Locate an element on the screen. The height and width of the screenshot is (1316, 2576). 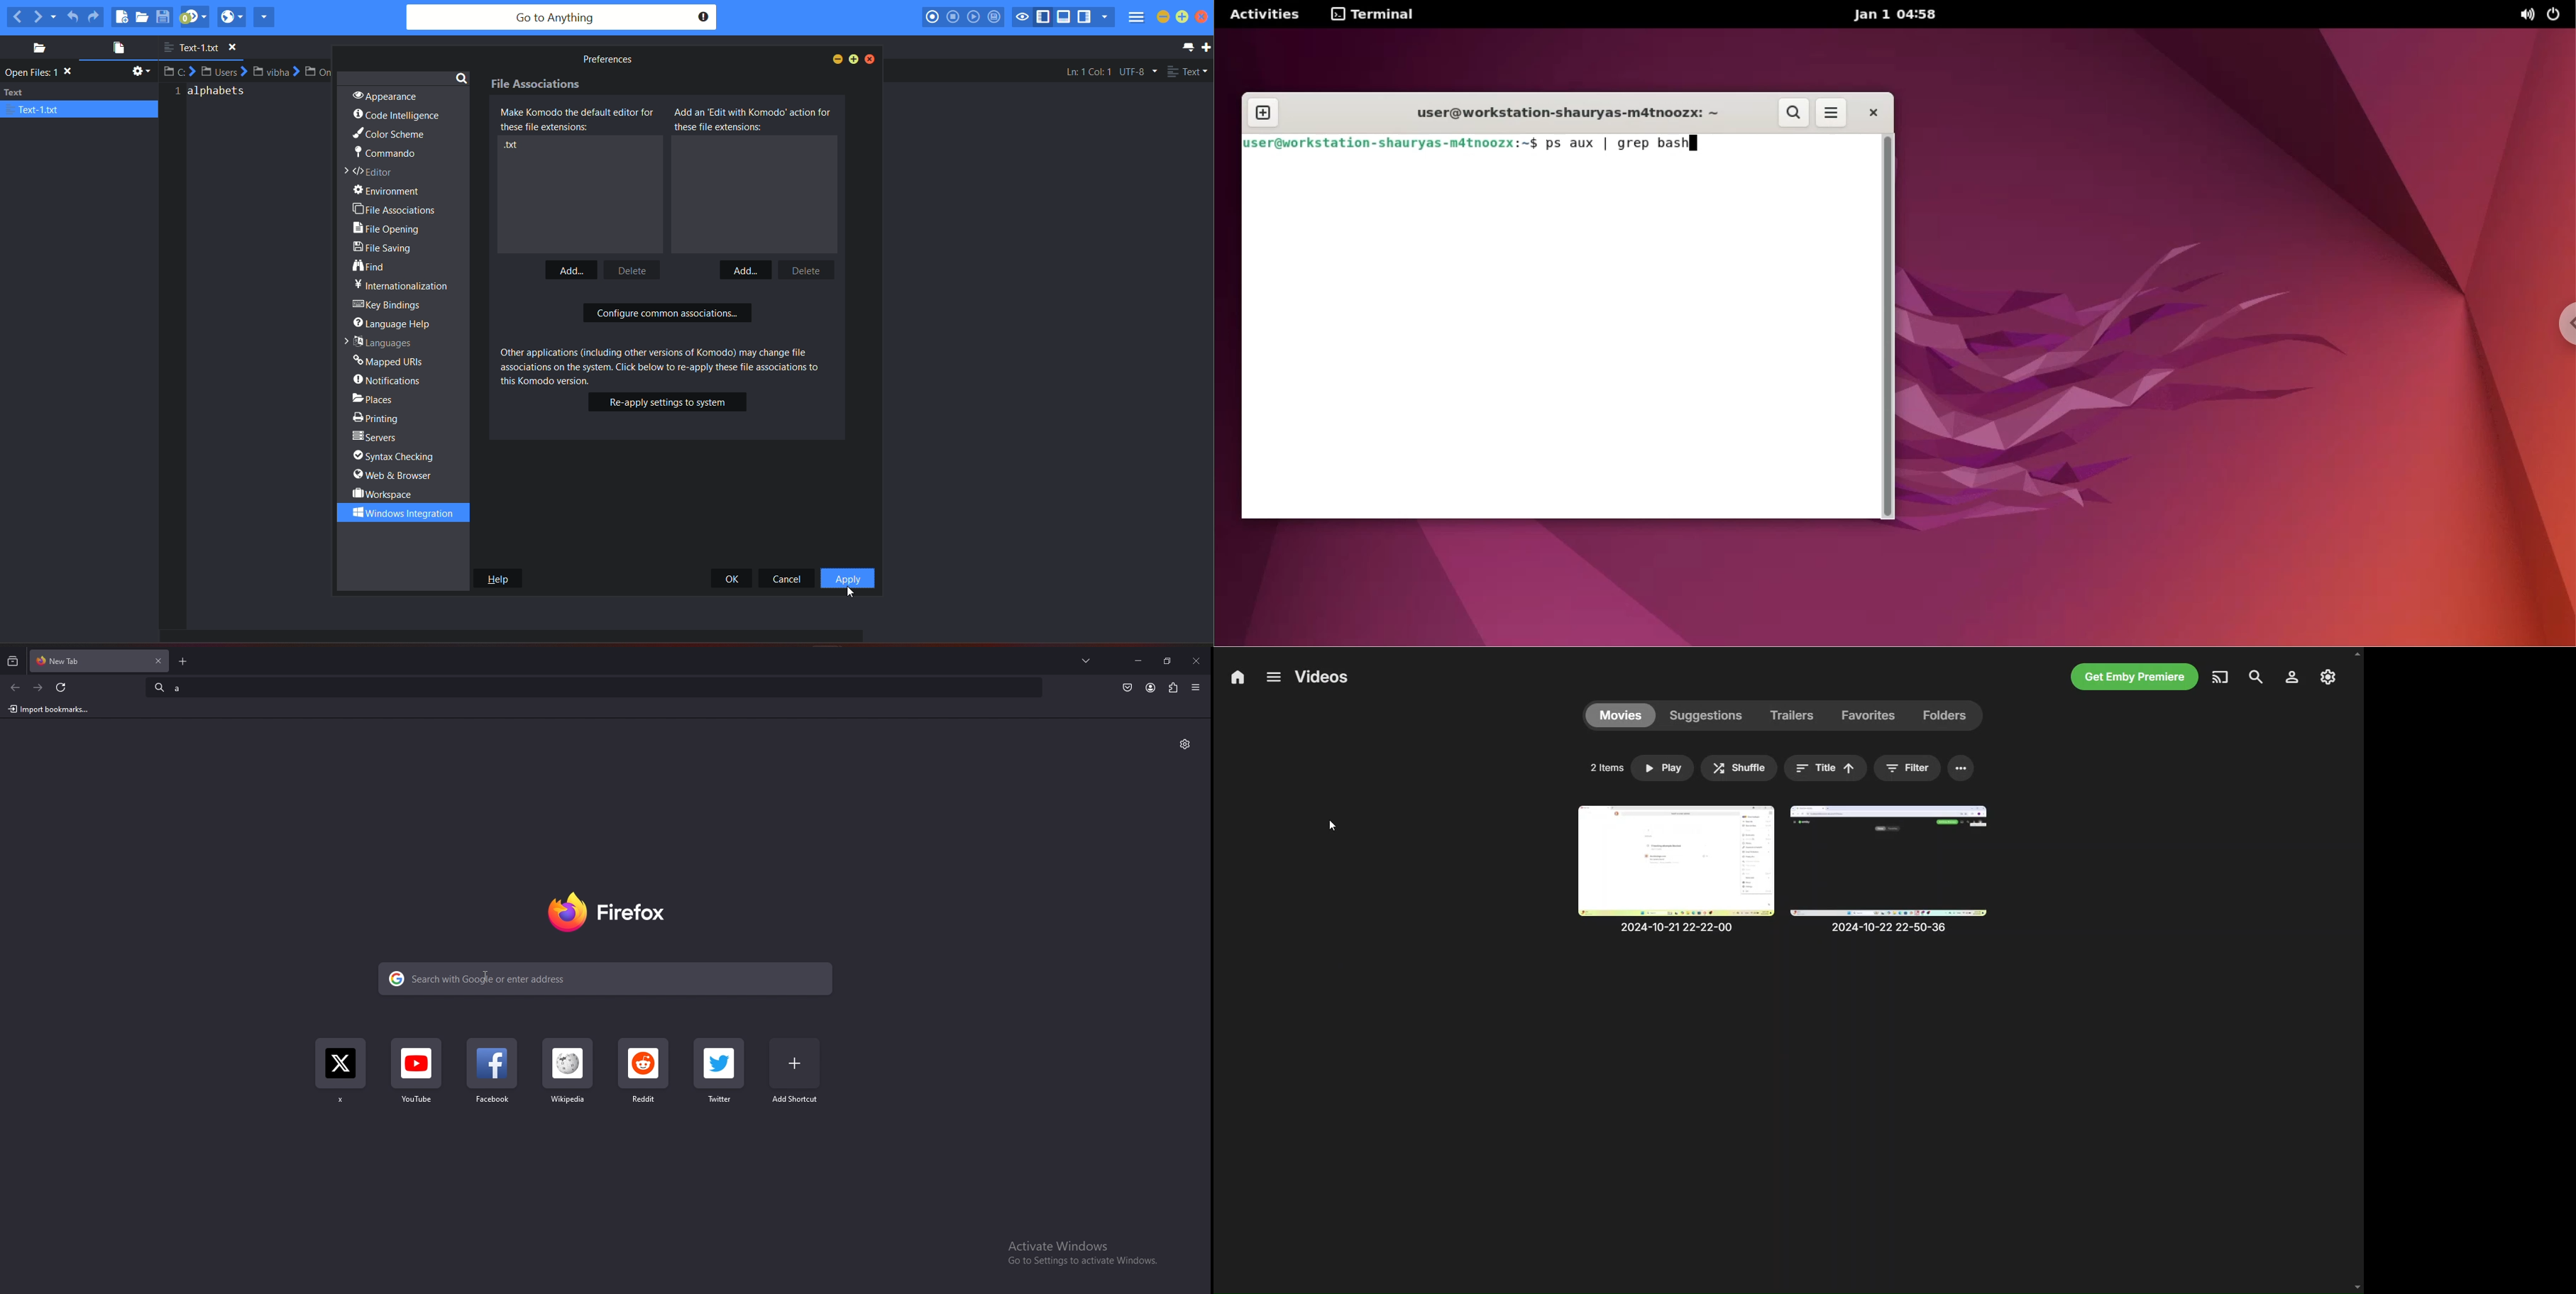
tab is located at coordinates (74, 660).